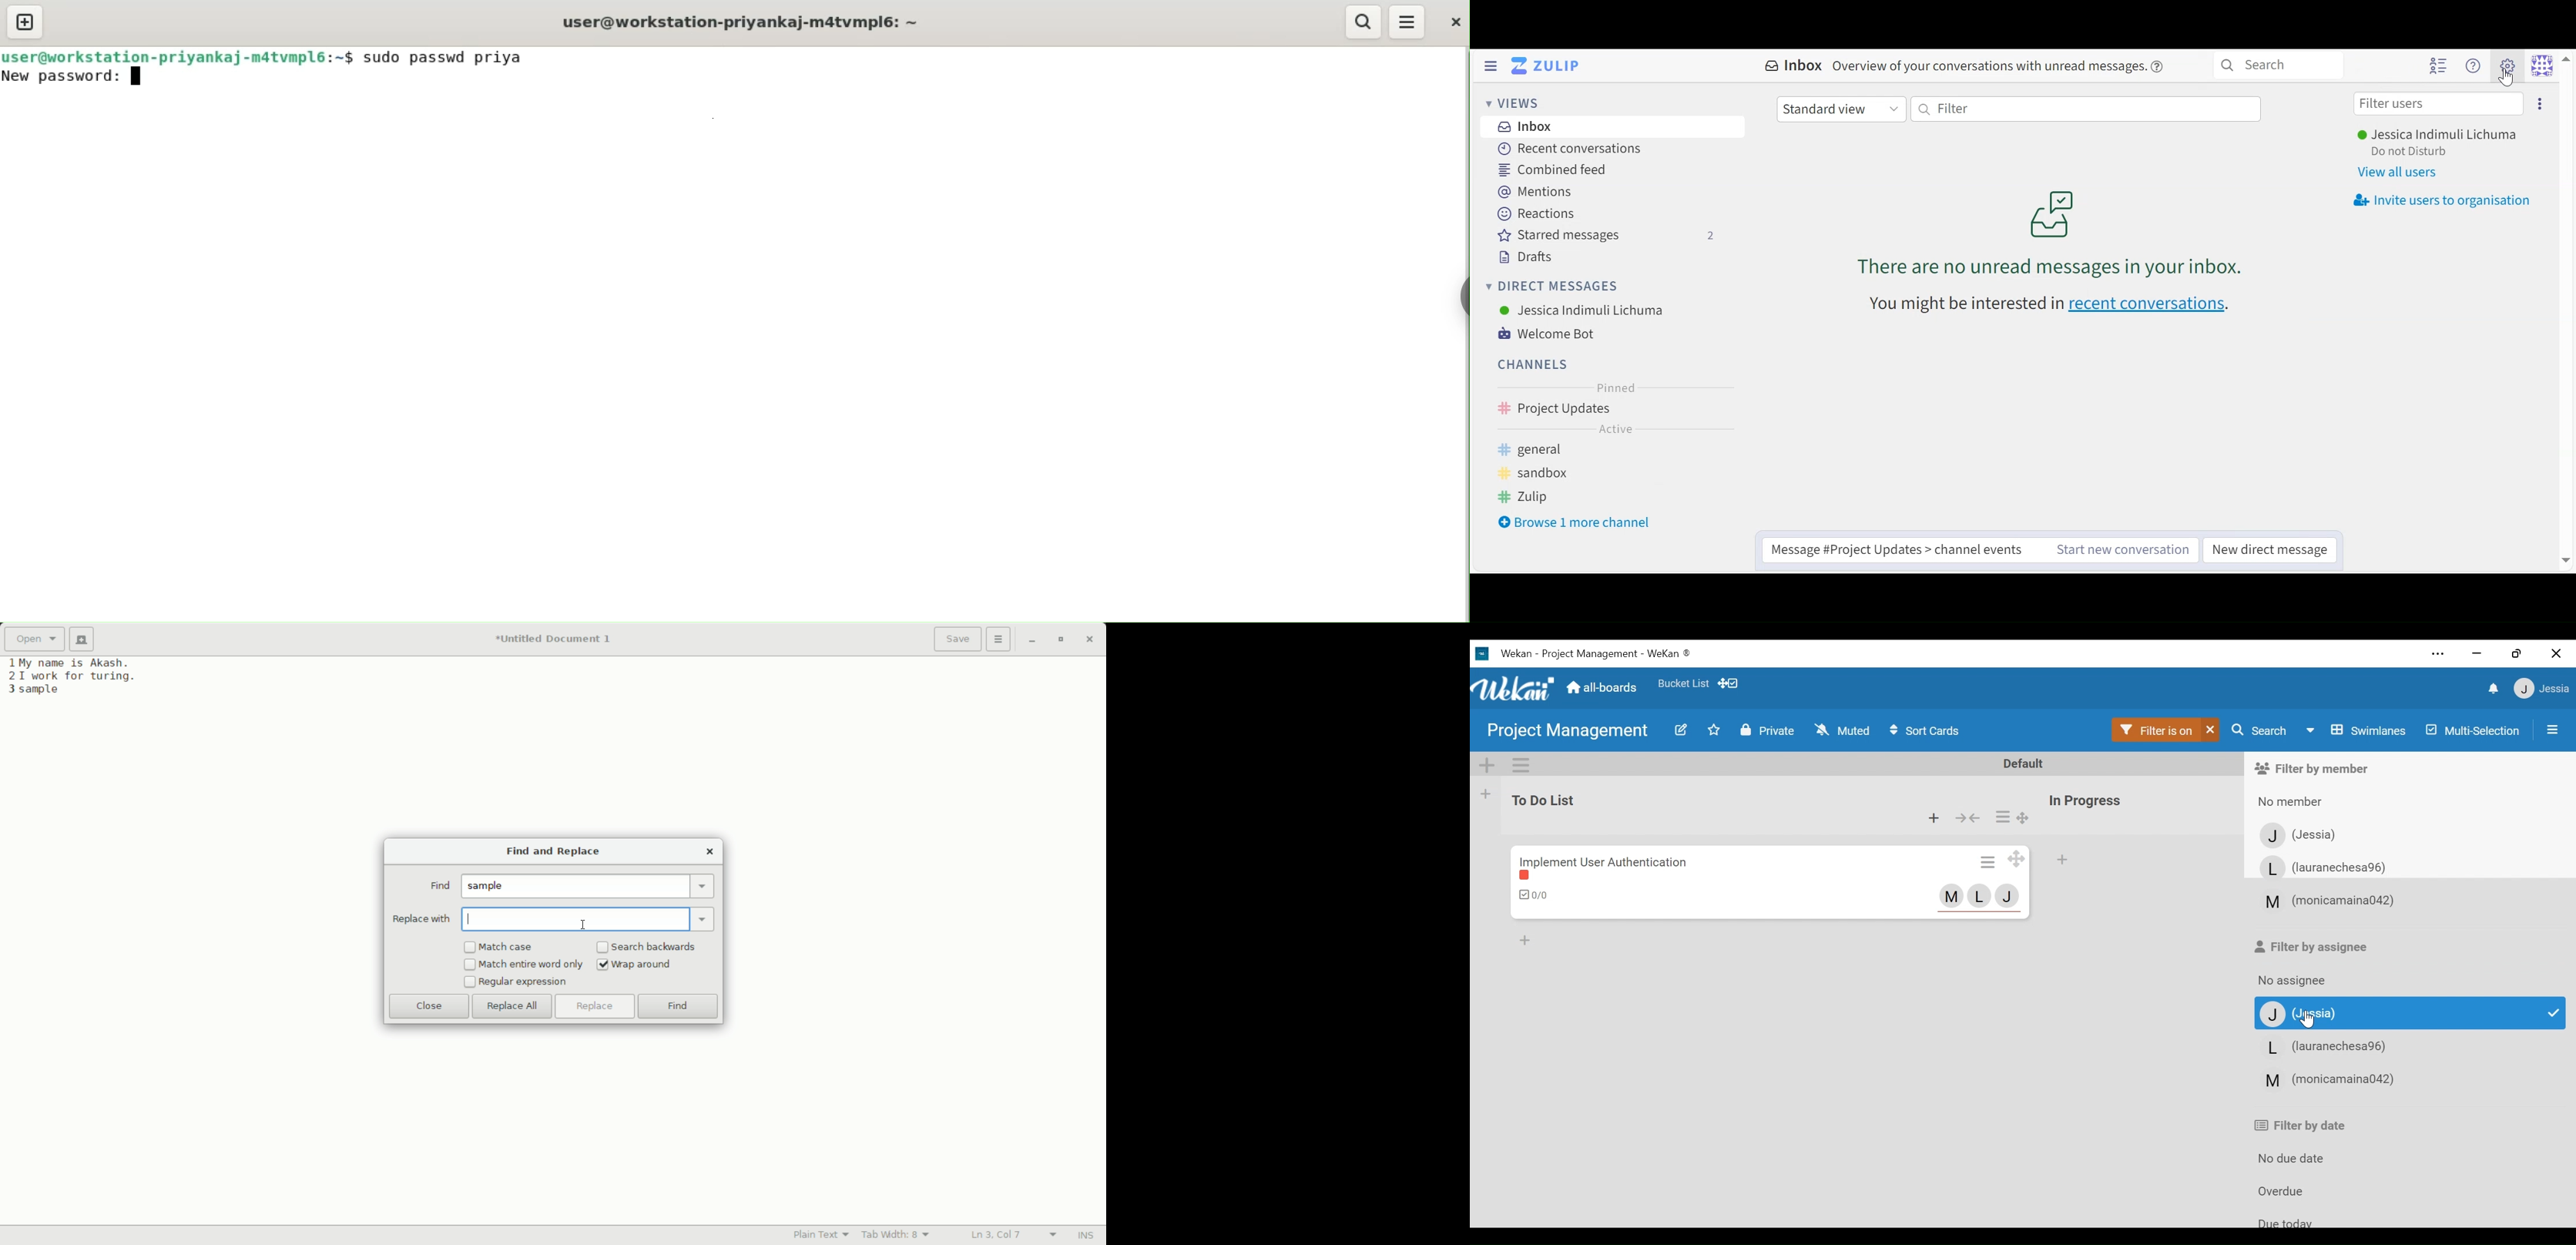 The image size is (2576, 1260). I want to click on View all users, so click(2398, 171).